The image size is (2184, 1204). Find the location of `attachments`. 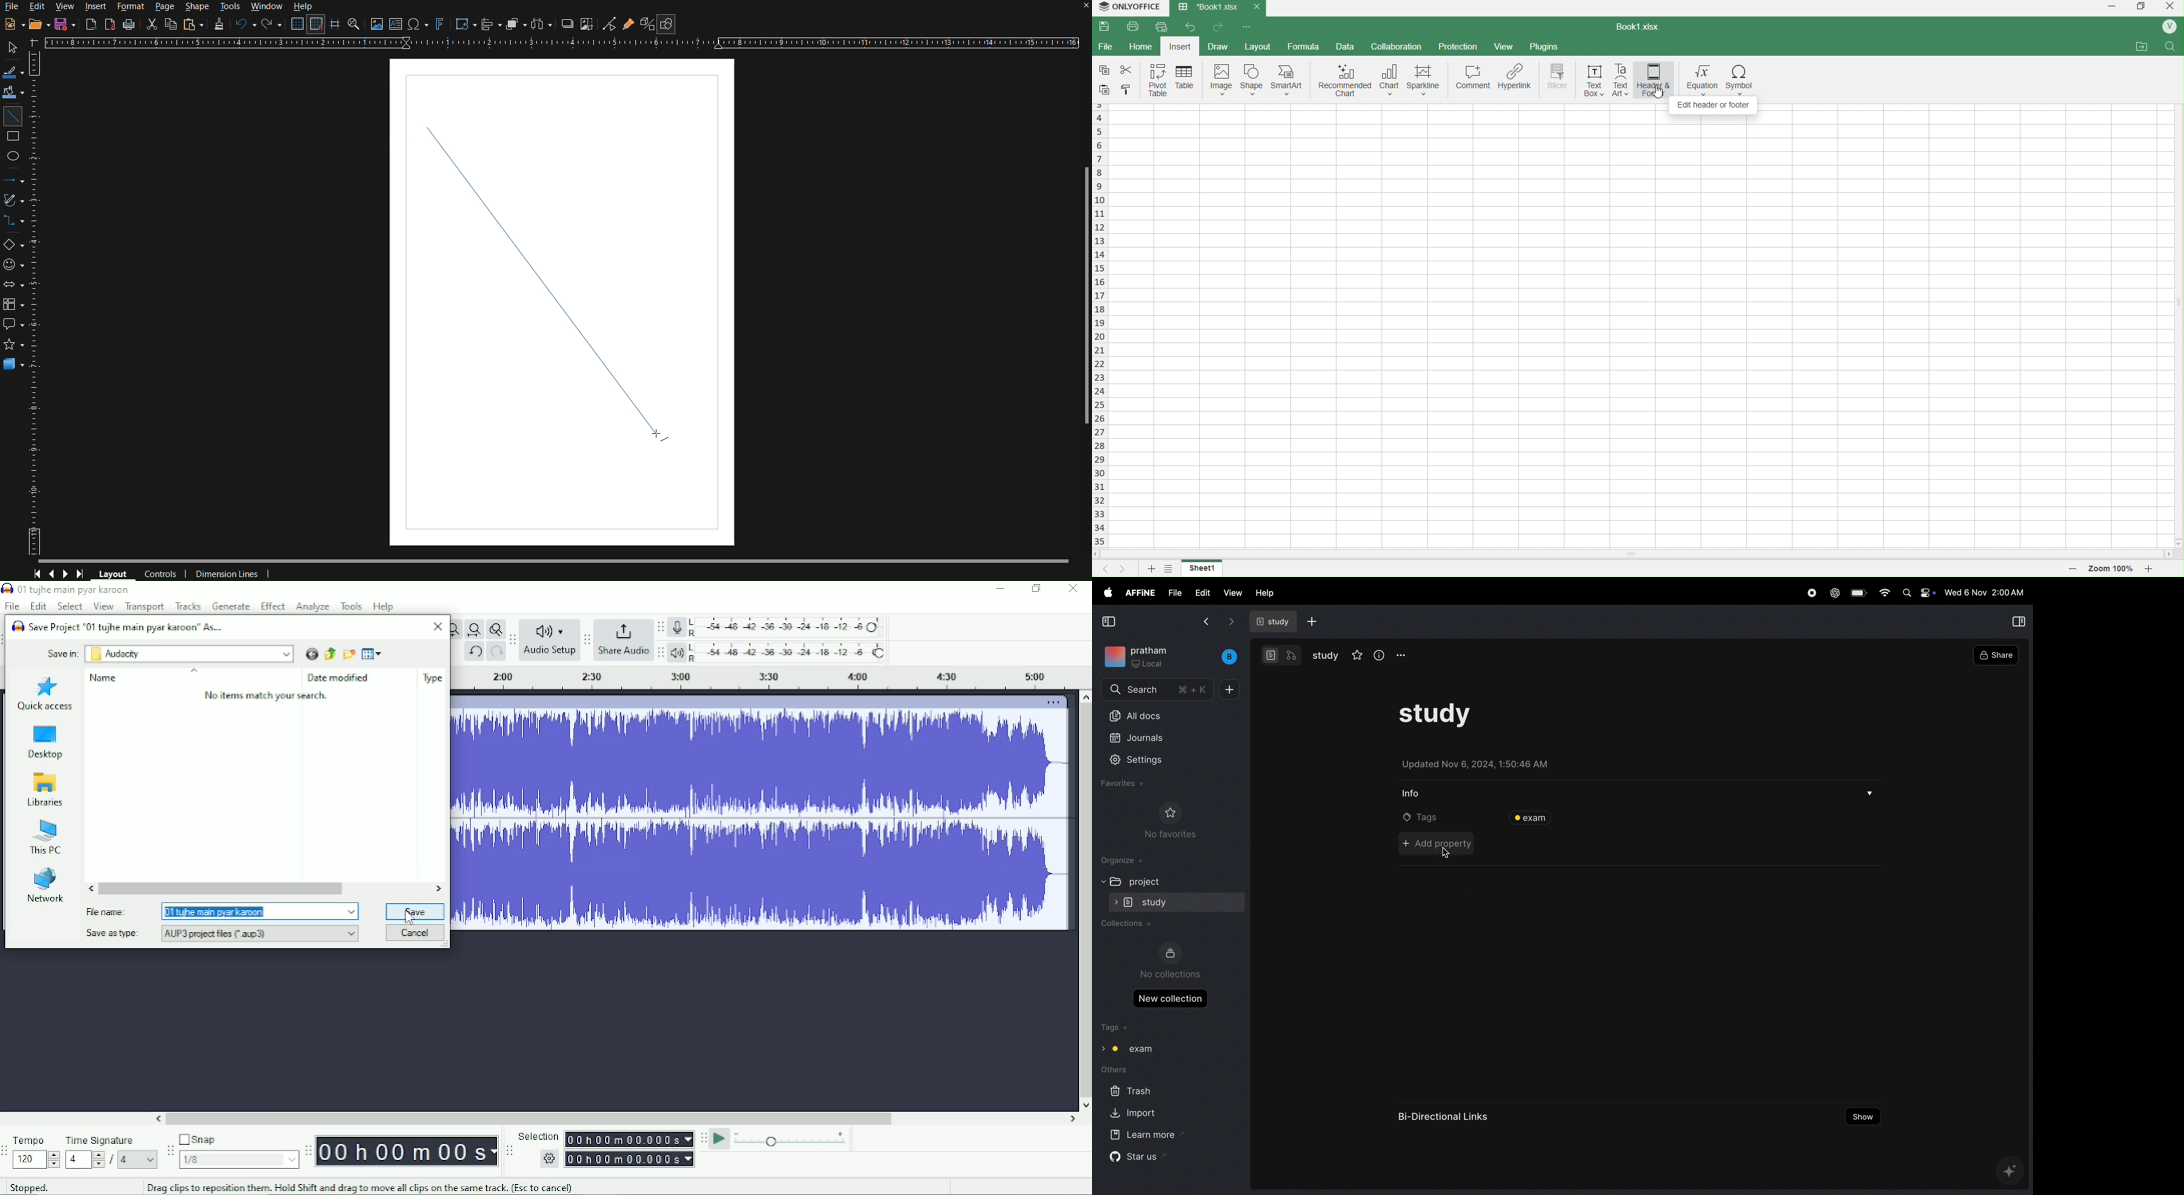

attachments is located at coordinates (2141, 47).